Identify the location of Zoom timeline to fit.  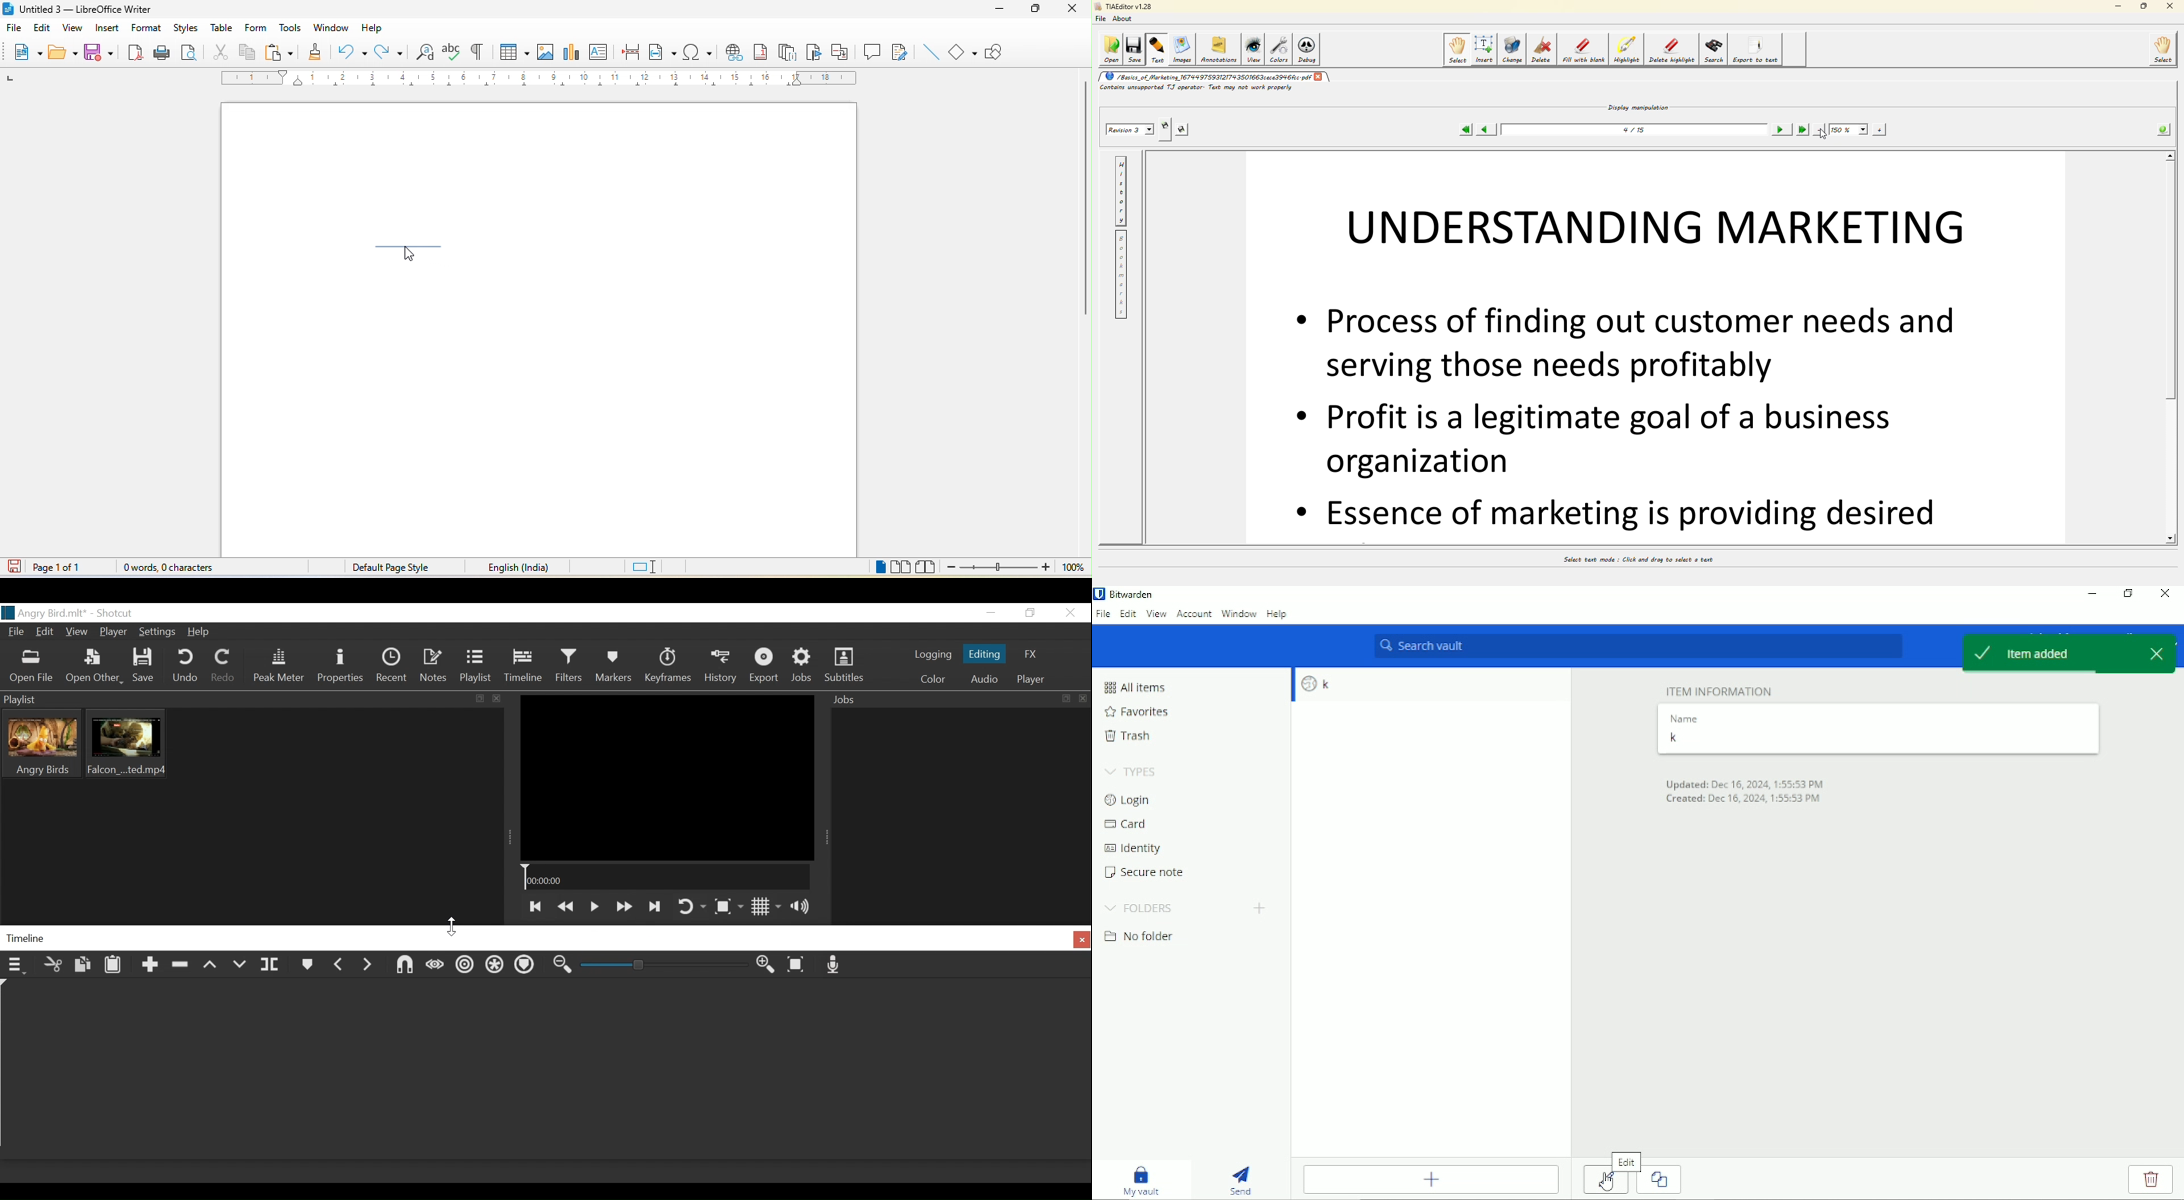
(800, 965).